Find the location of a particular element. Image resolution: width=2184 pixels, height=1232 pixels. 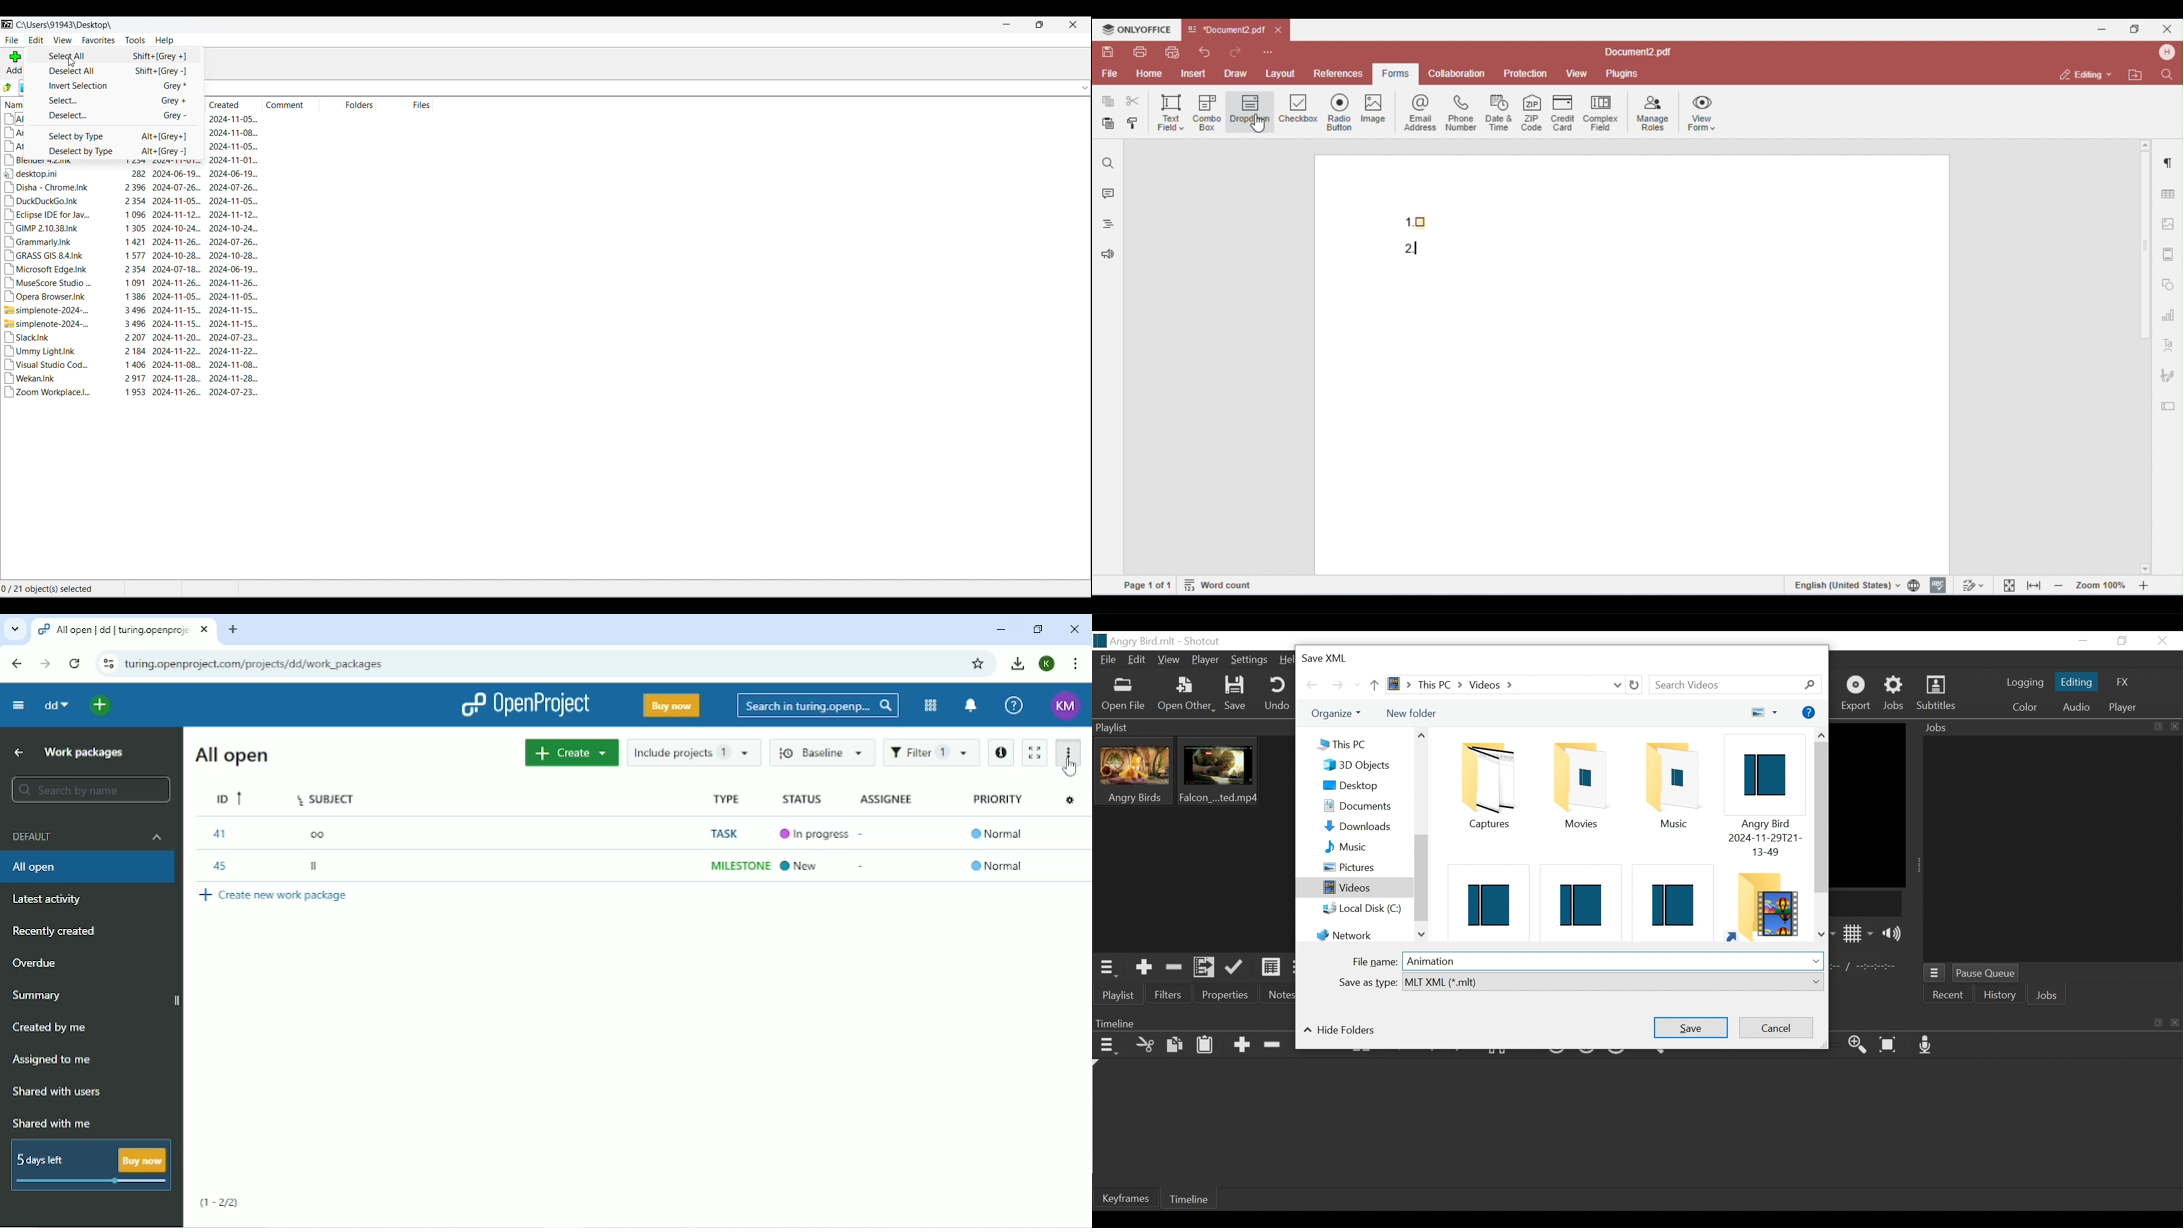

Undo is located at coordinates (1276, 694).